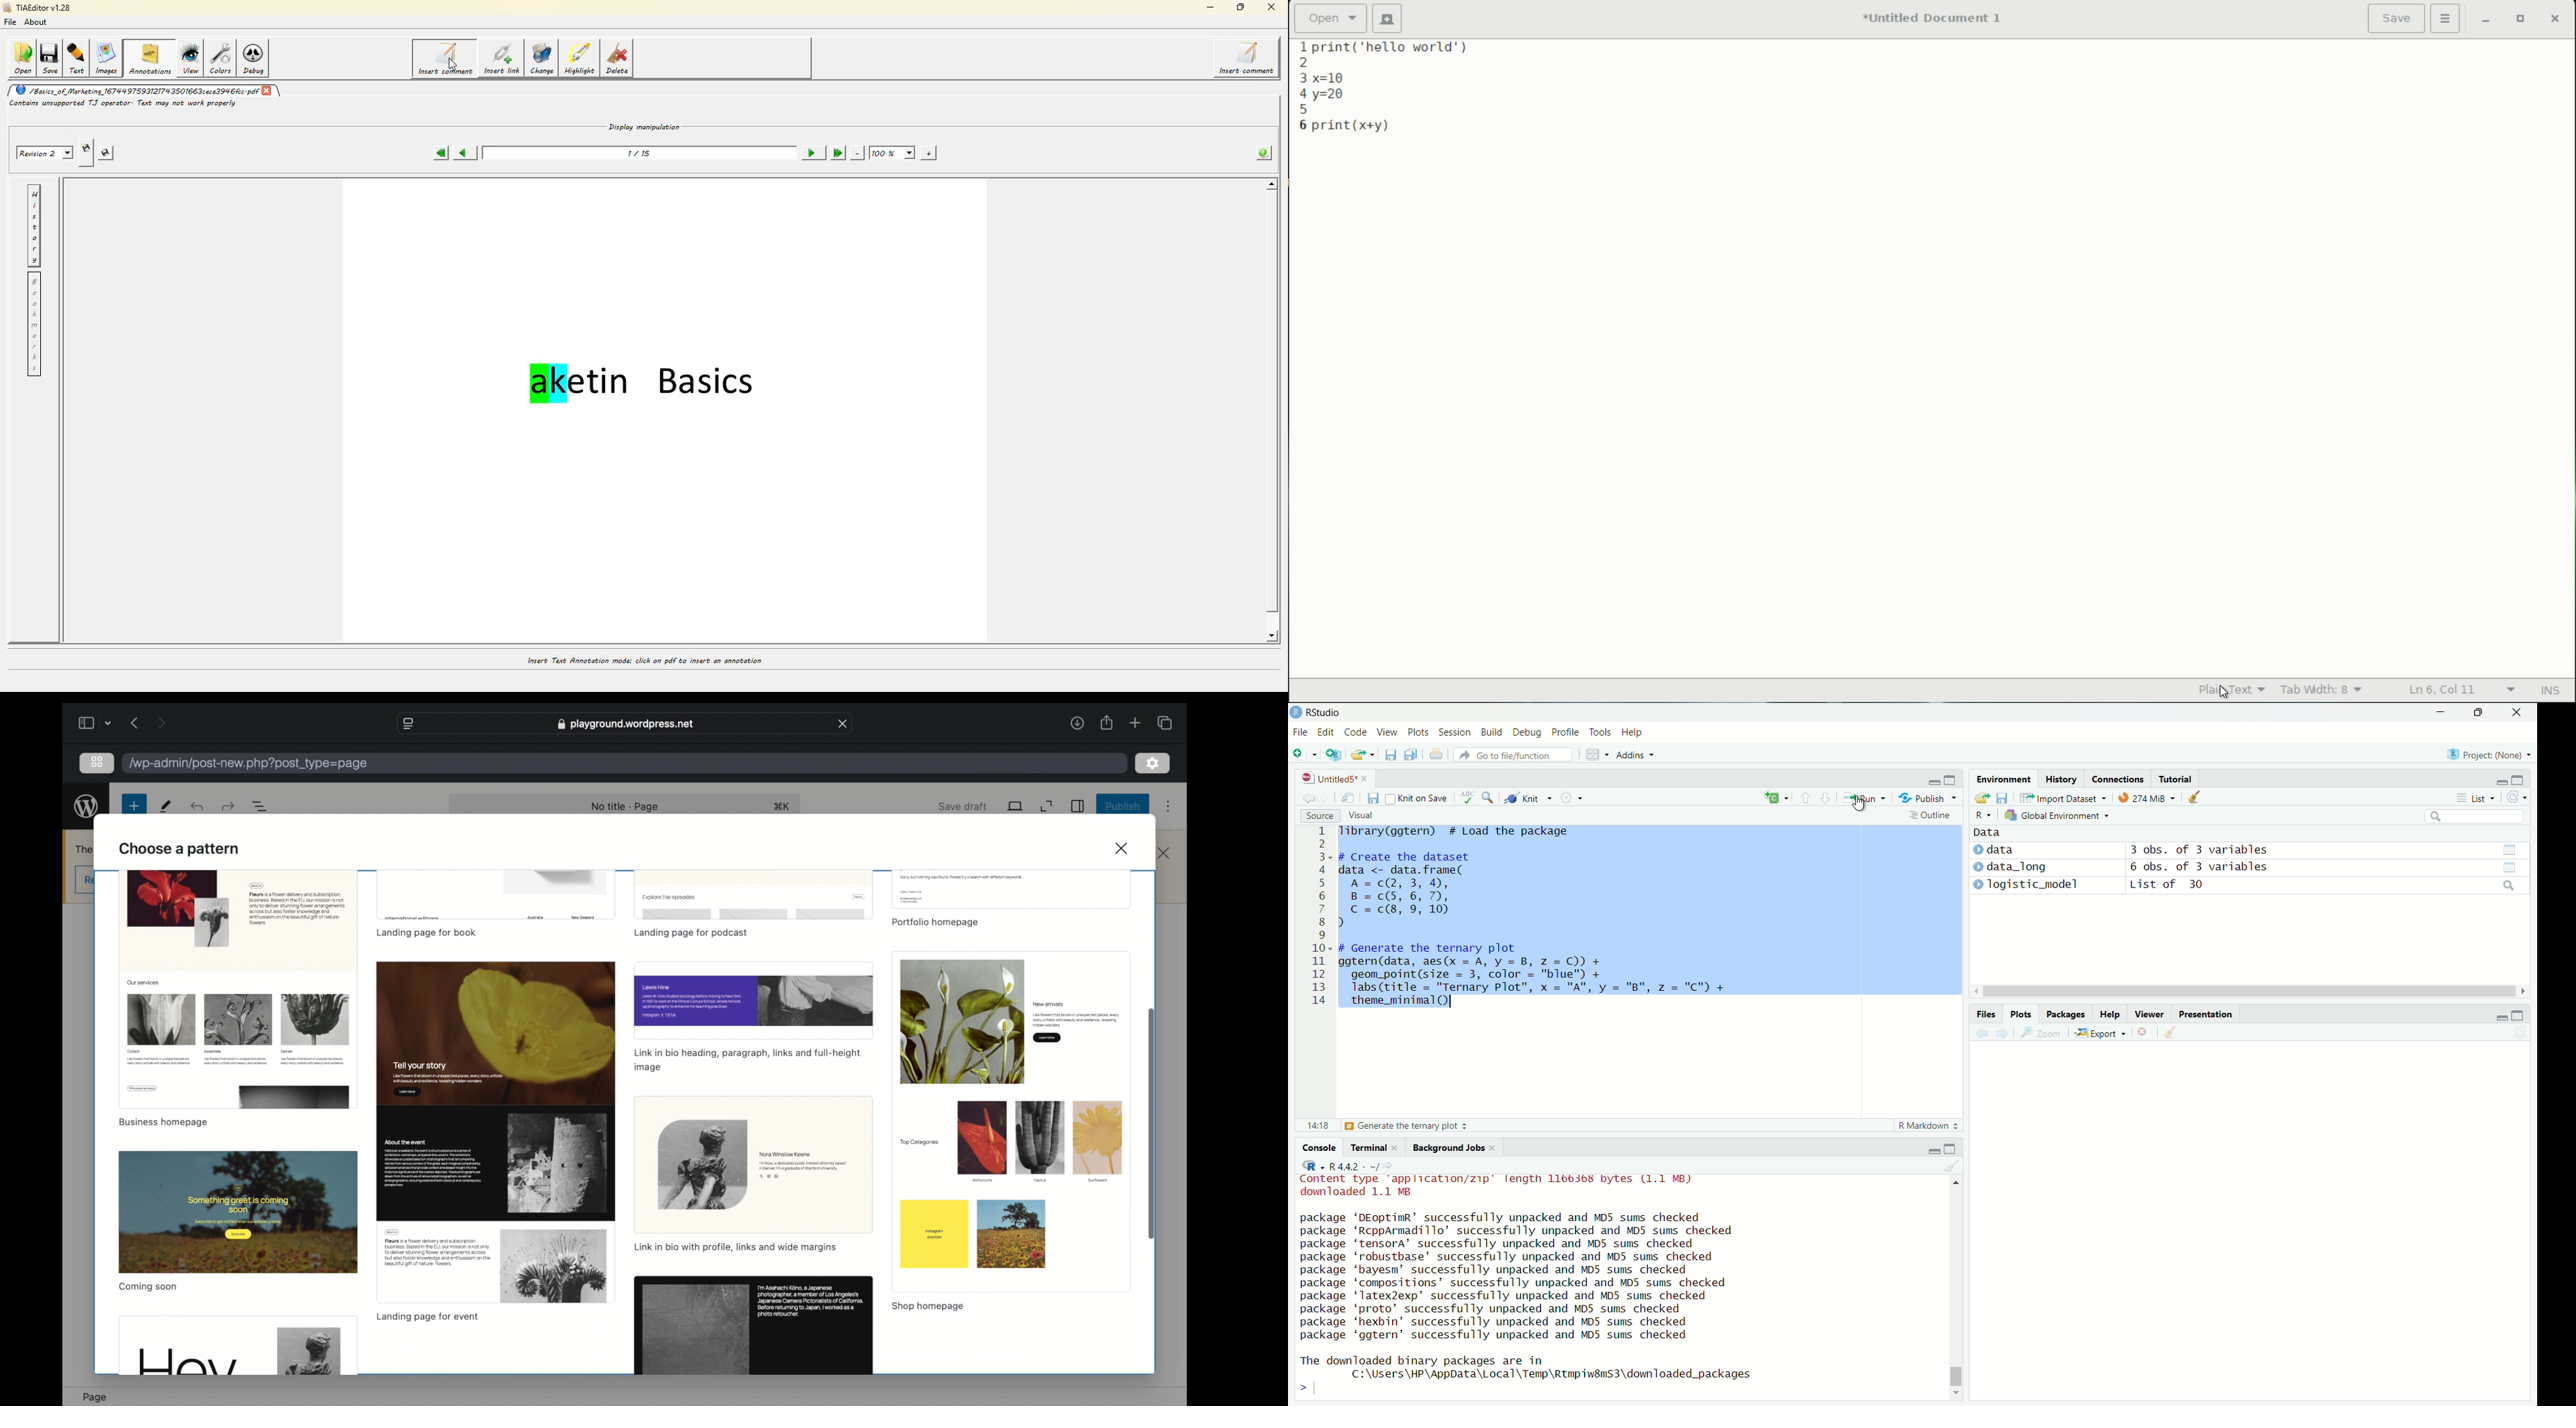 This screenshot has height=1428, width=2576. I want to click on close, so click(1125, 848).